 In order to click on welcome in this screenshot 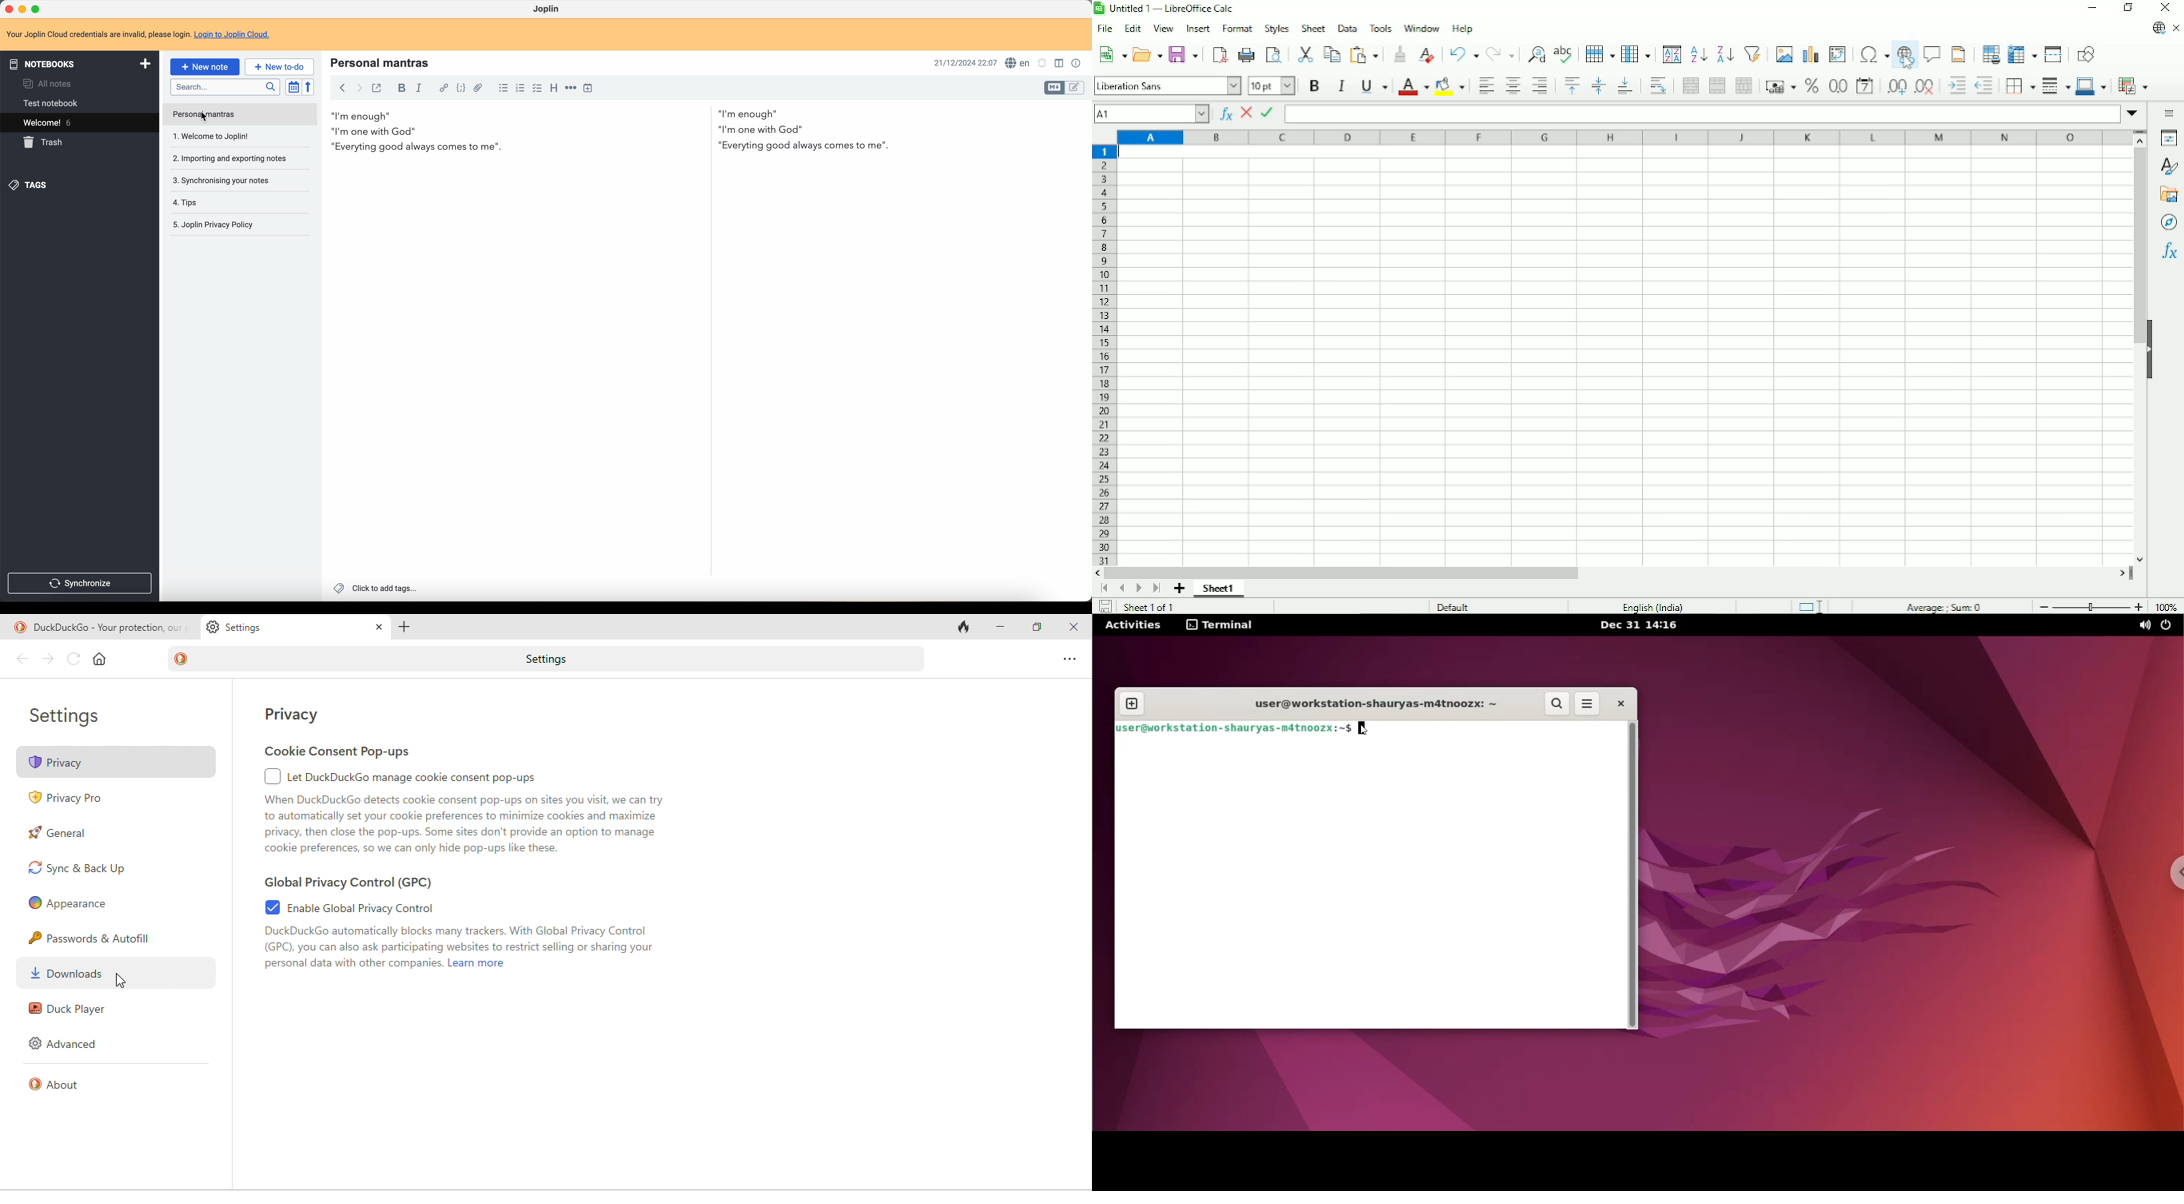, I will do `click(78, 124)`.